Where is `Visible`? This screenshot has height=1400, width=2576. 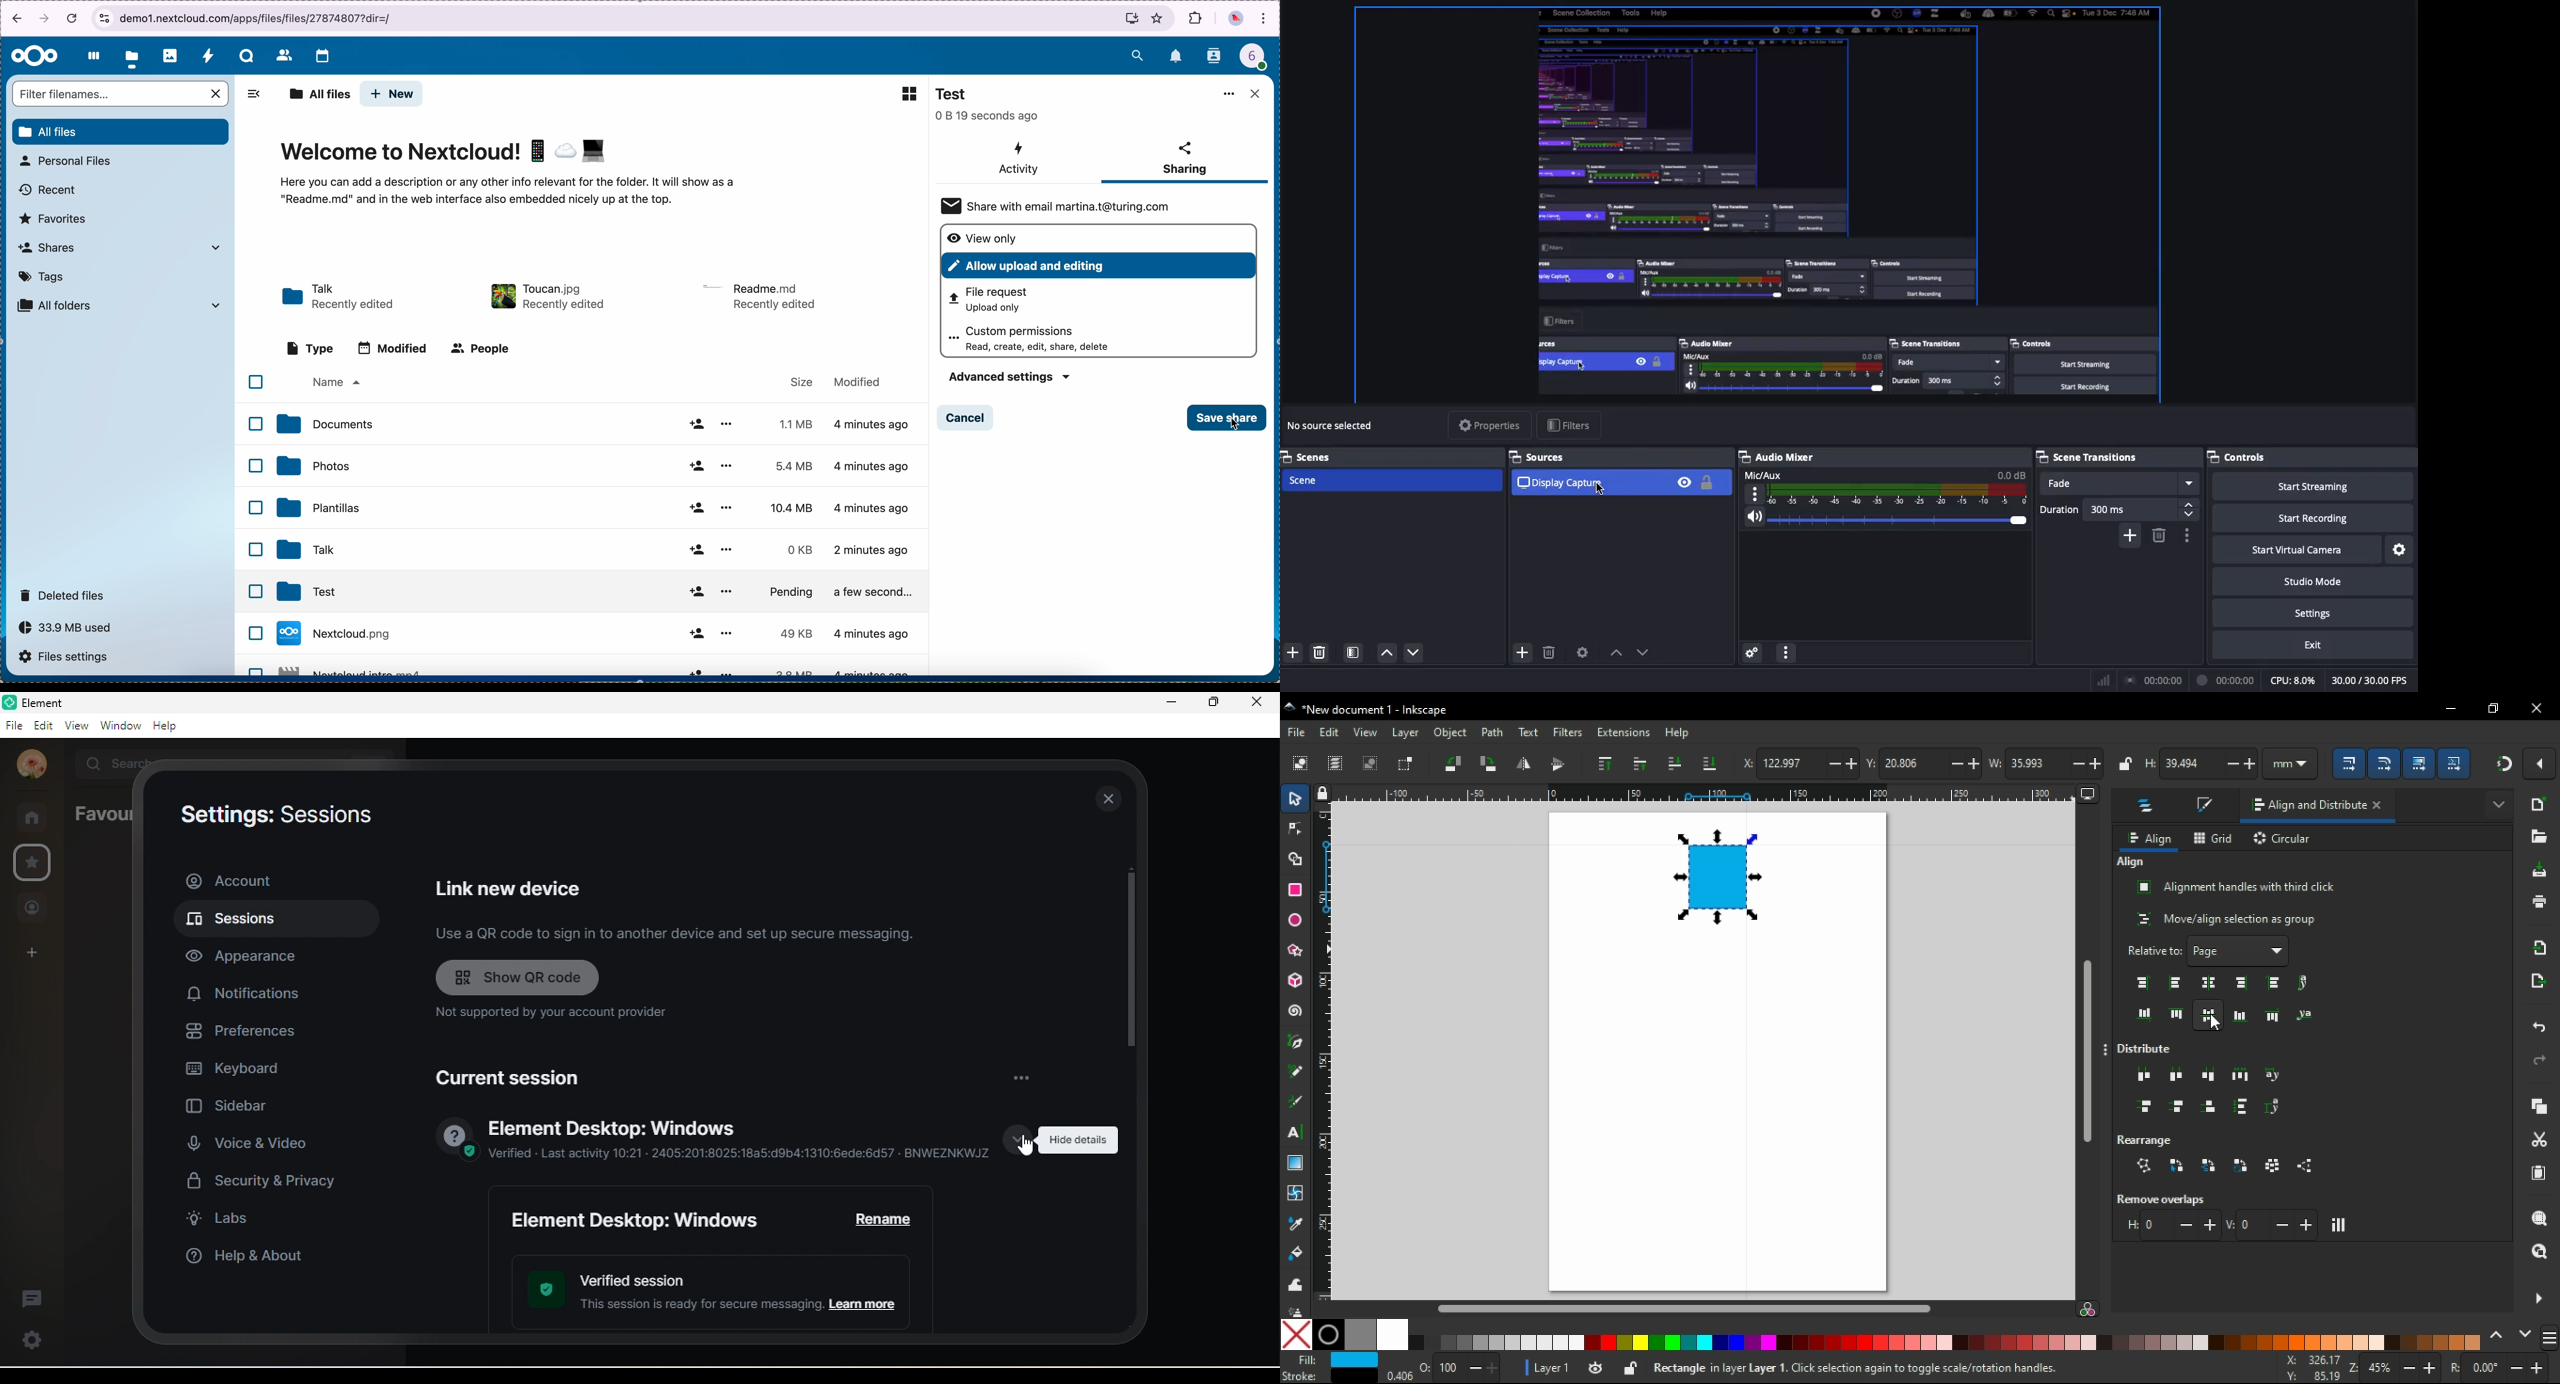
Visible is located at coordinates (1685, 481).